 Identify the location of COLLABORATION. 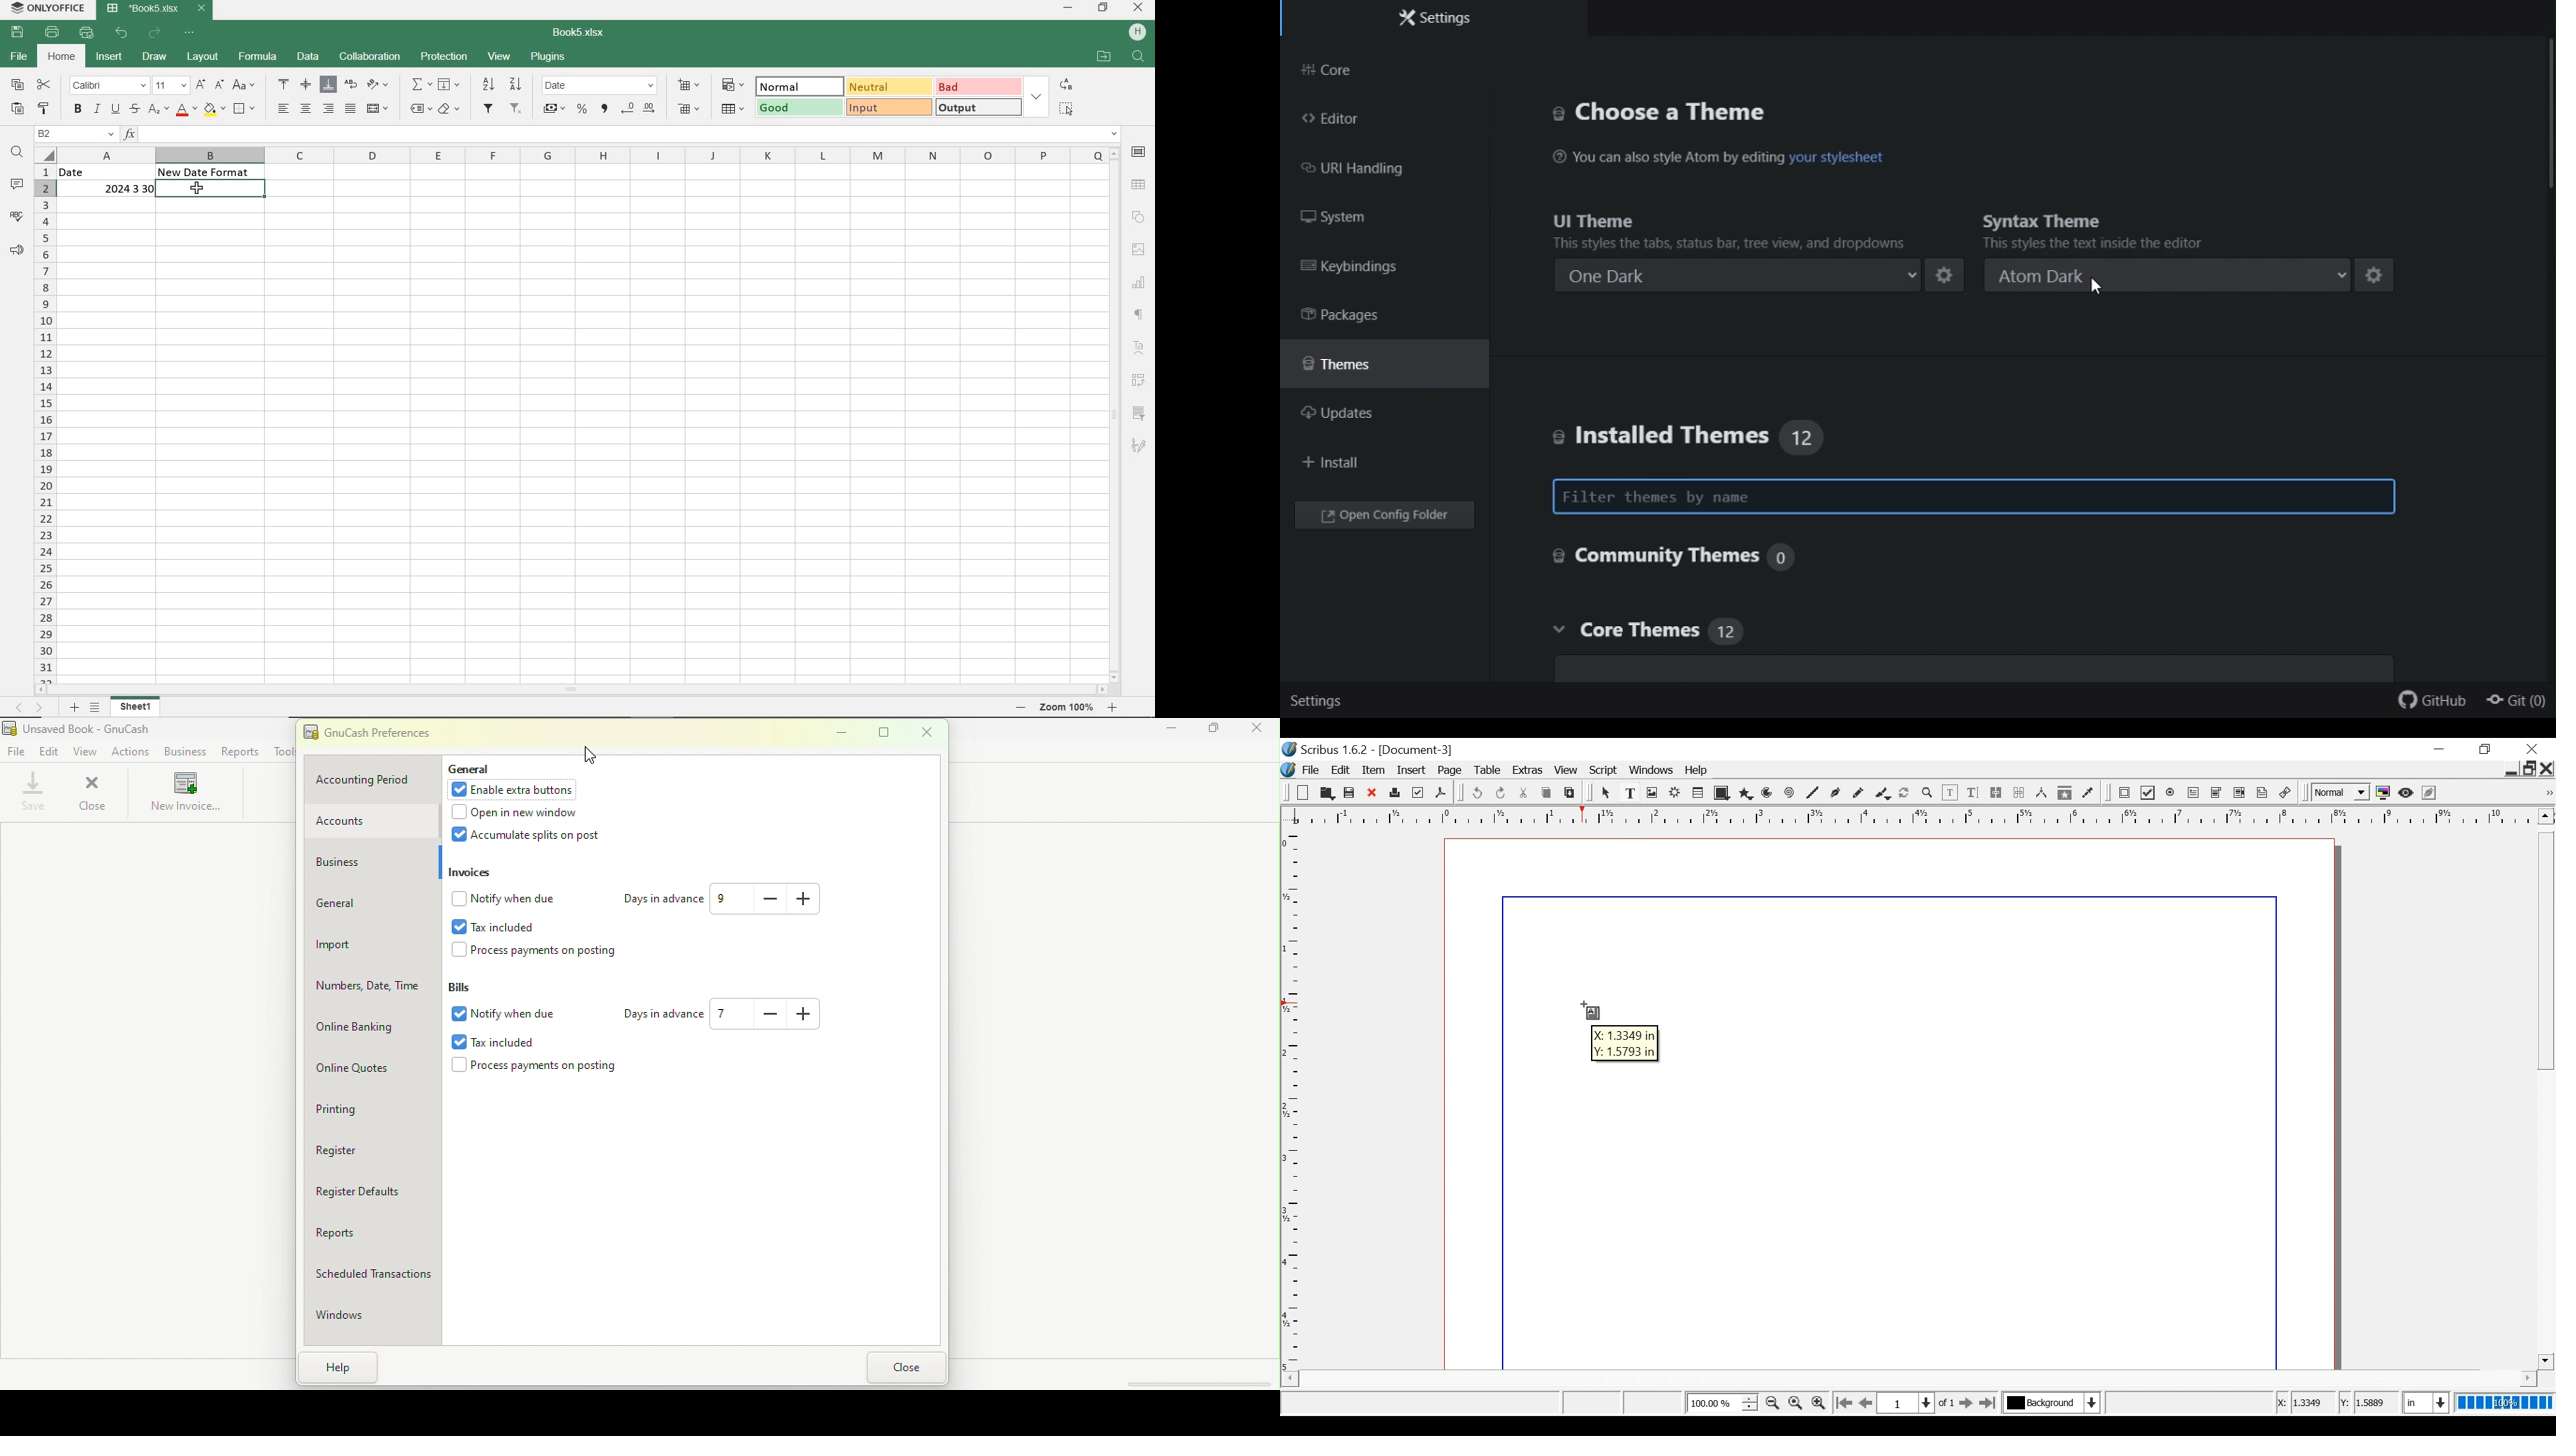
(372, 57).